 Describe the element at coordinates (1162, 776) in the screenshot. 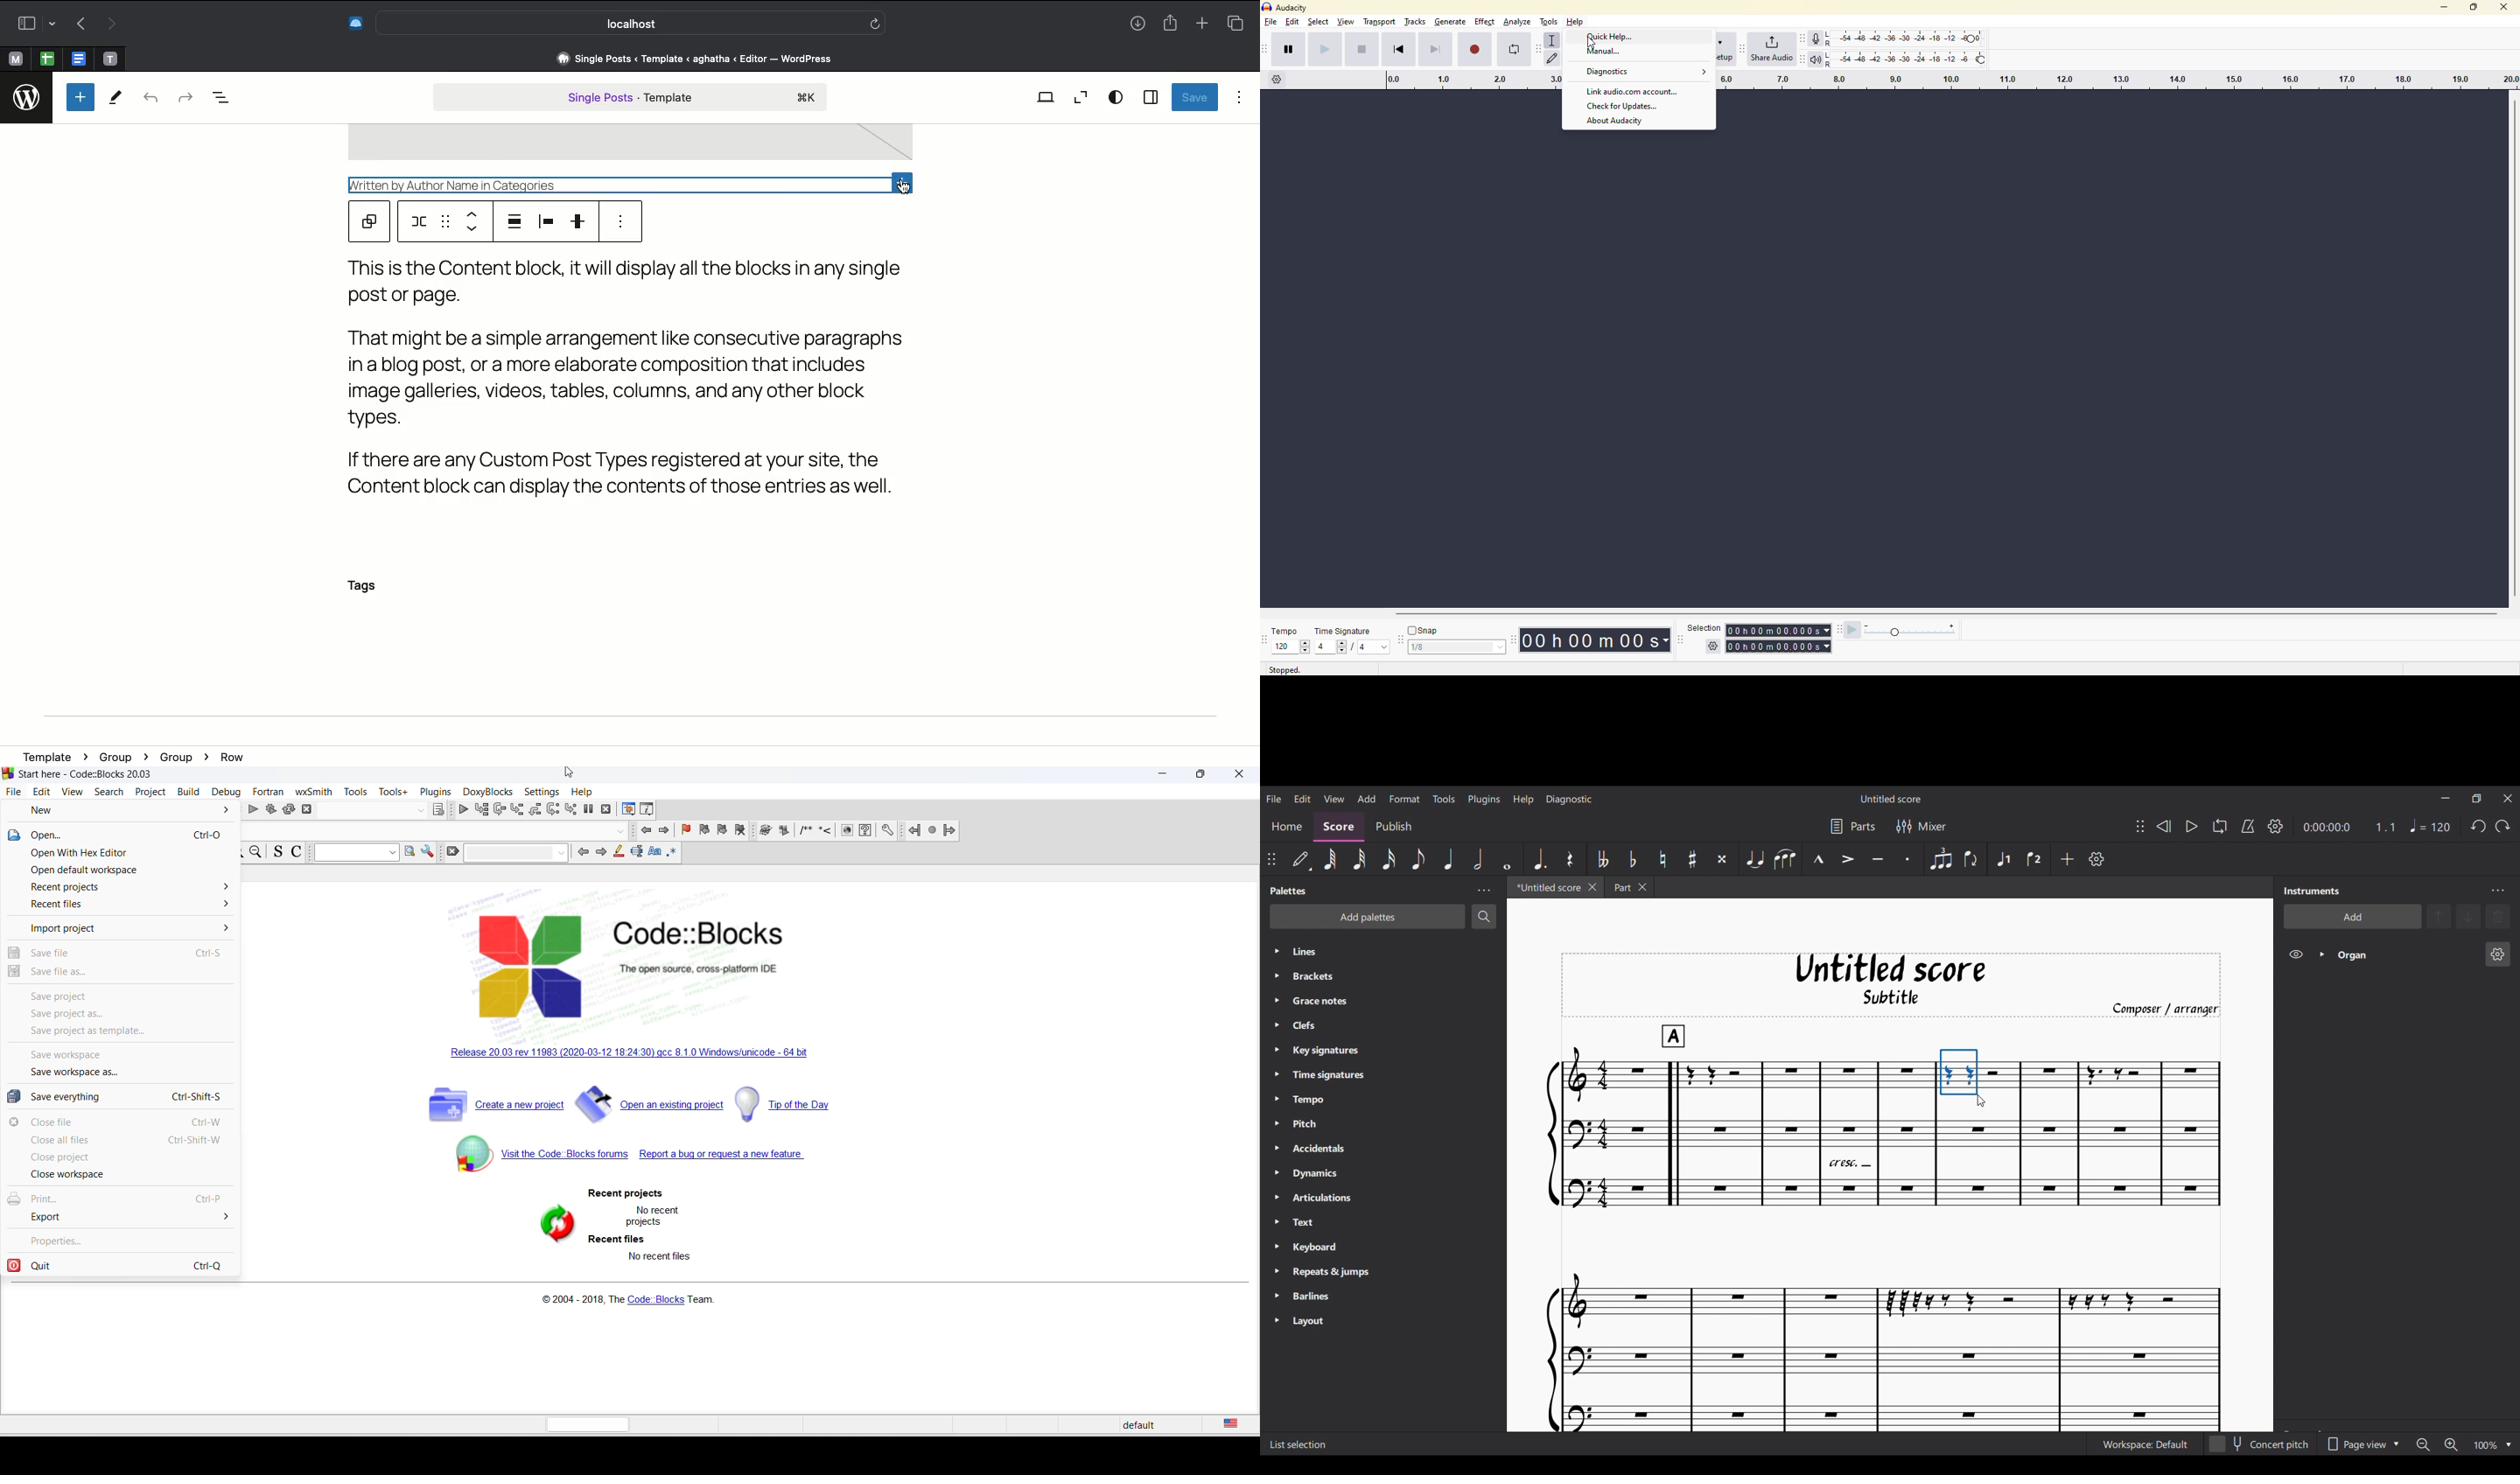

I see `minimize` at that location.